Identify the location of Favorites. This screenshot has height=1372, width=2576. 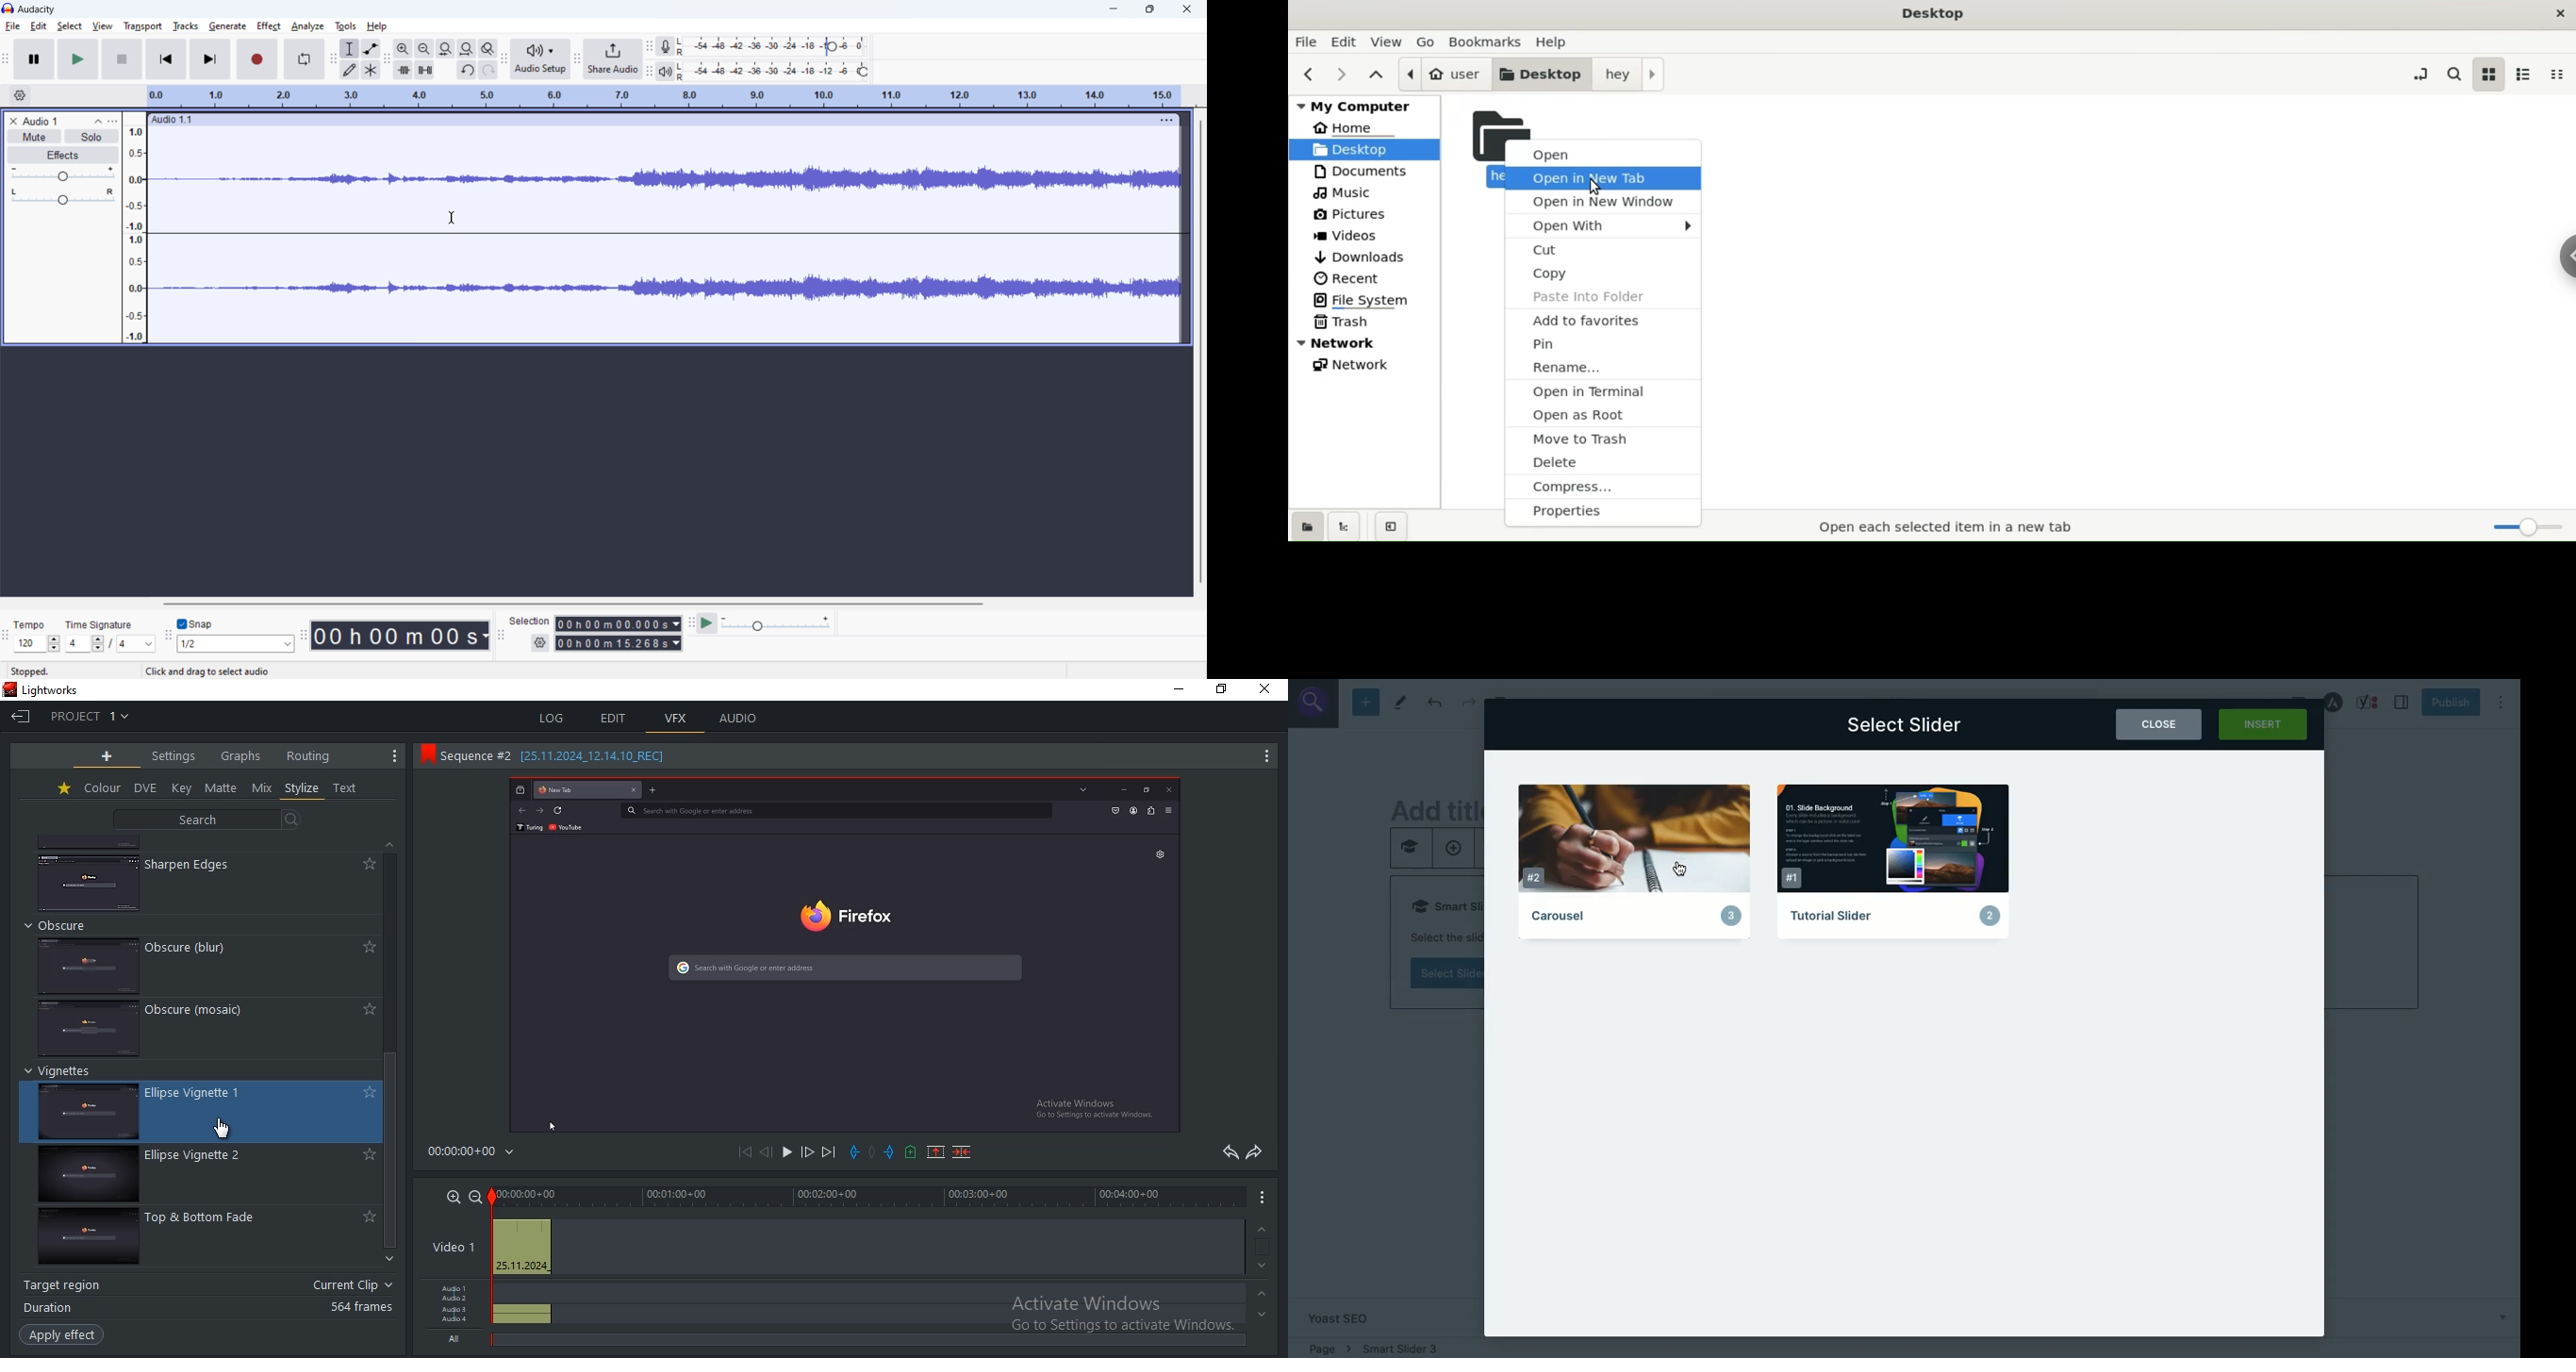
(62, 790).